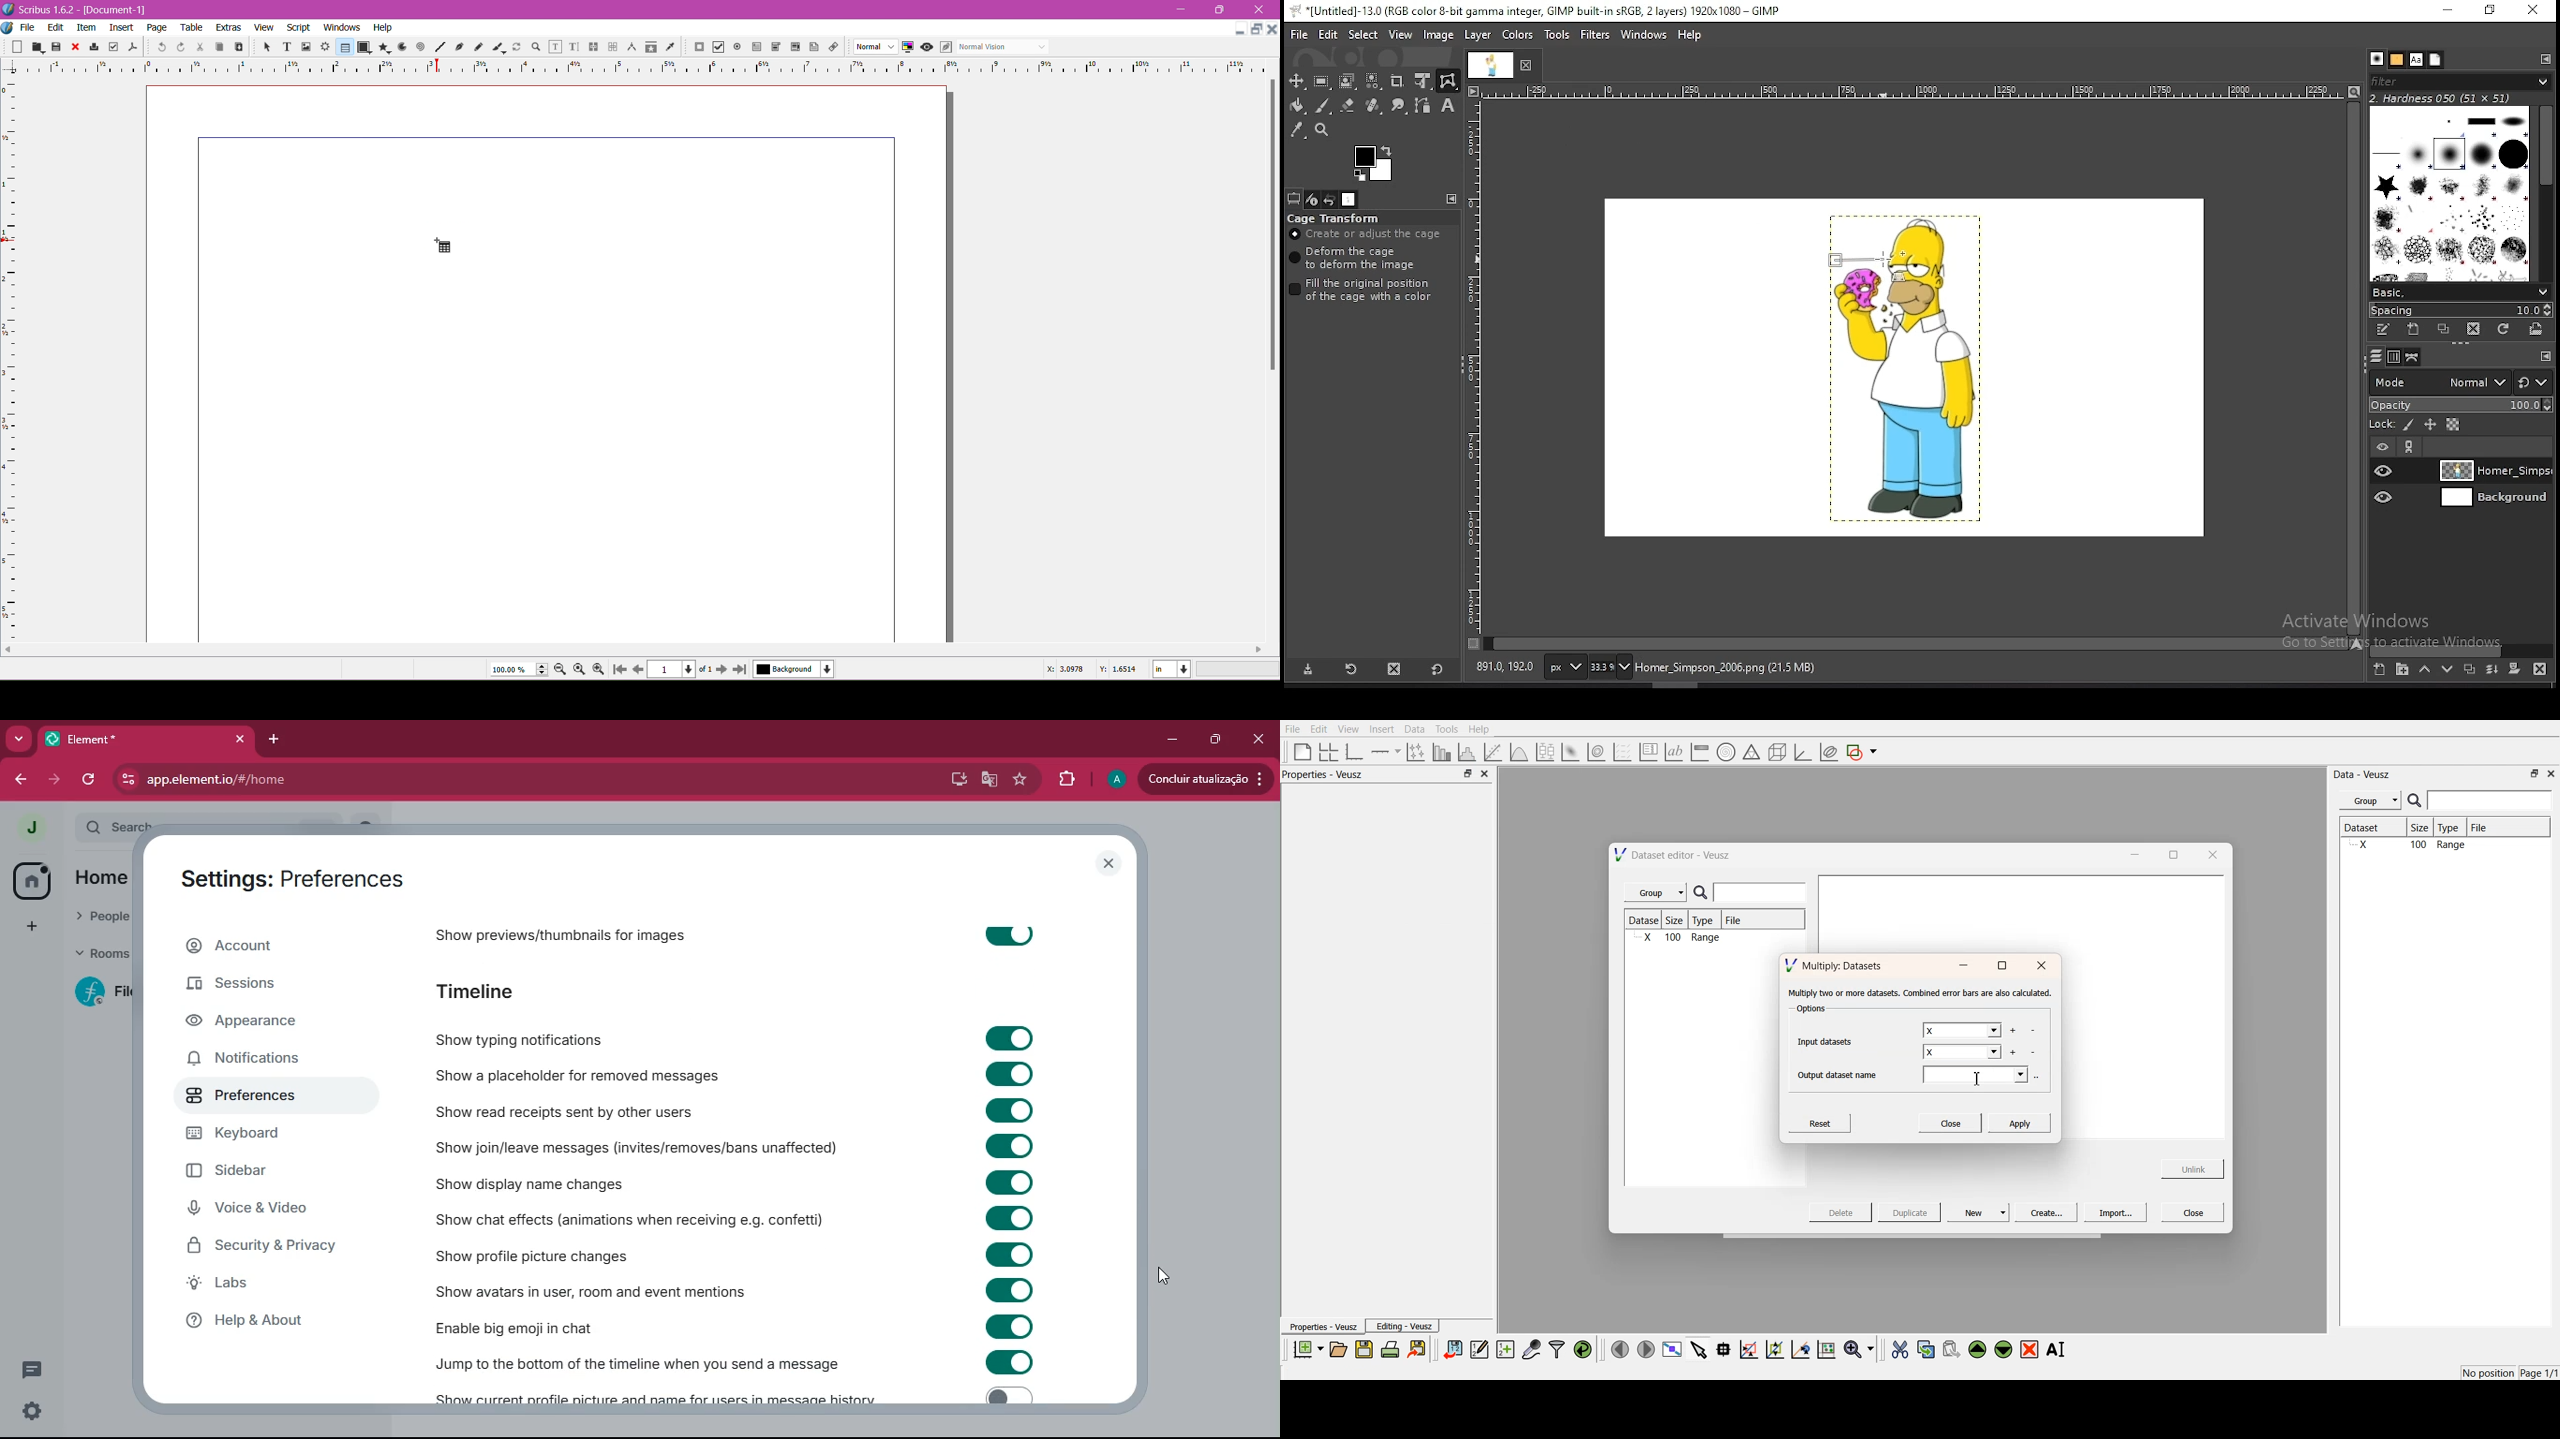 The height and width of the screenshot is (1456, 2576). Describe the element at coordinates (529, 1324) in the screenshot. I see `enable big emoji in chat` at that location.